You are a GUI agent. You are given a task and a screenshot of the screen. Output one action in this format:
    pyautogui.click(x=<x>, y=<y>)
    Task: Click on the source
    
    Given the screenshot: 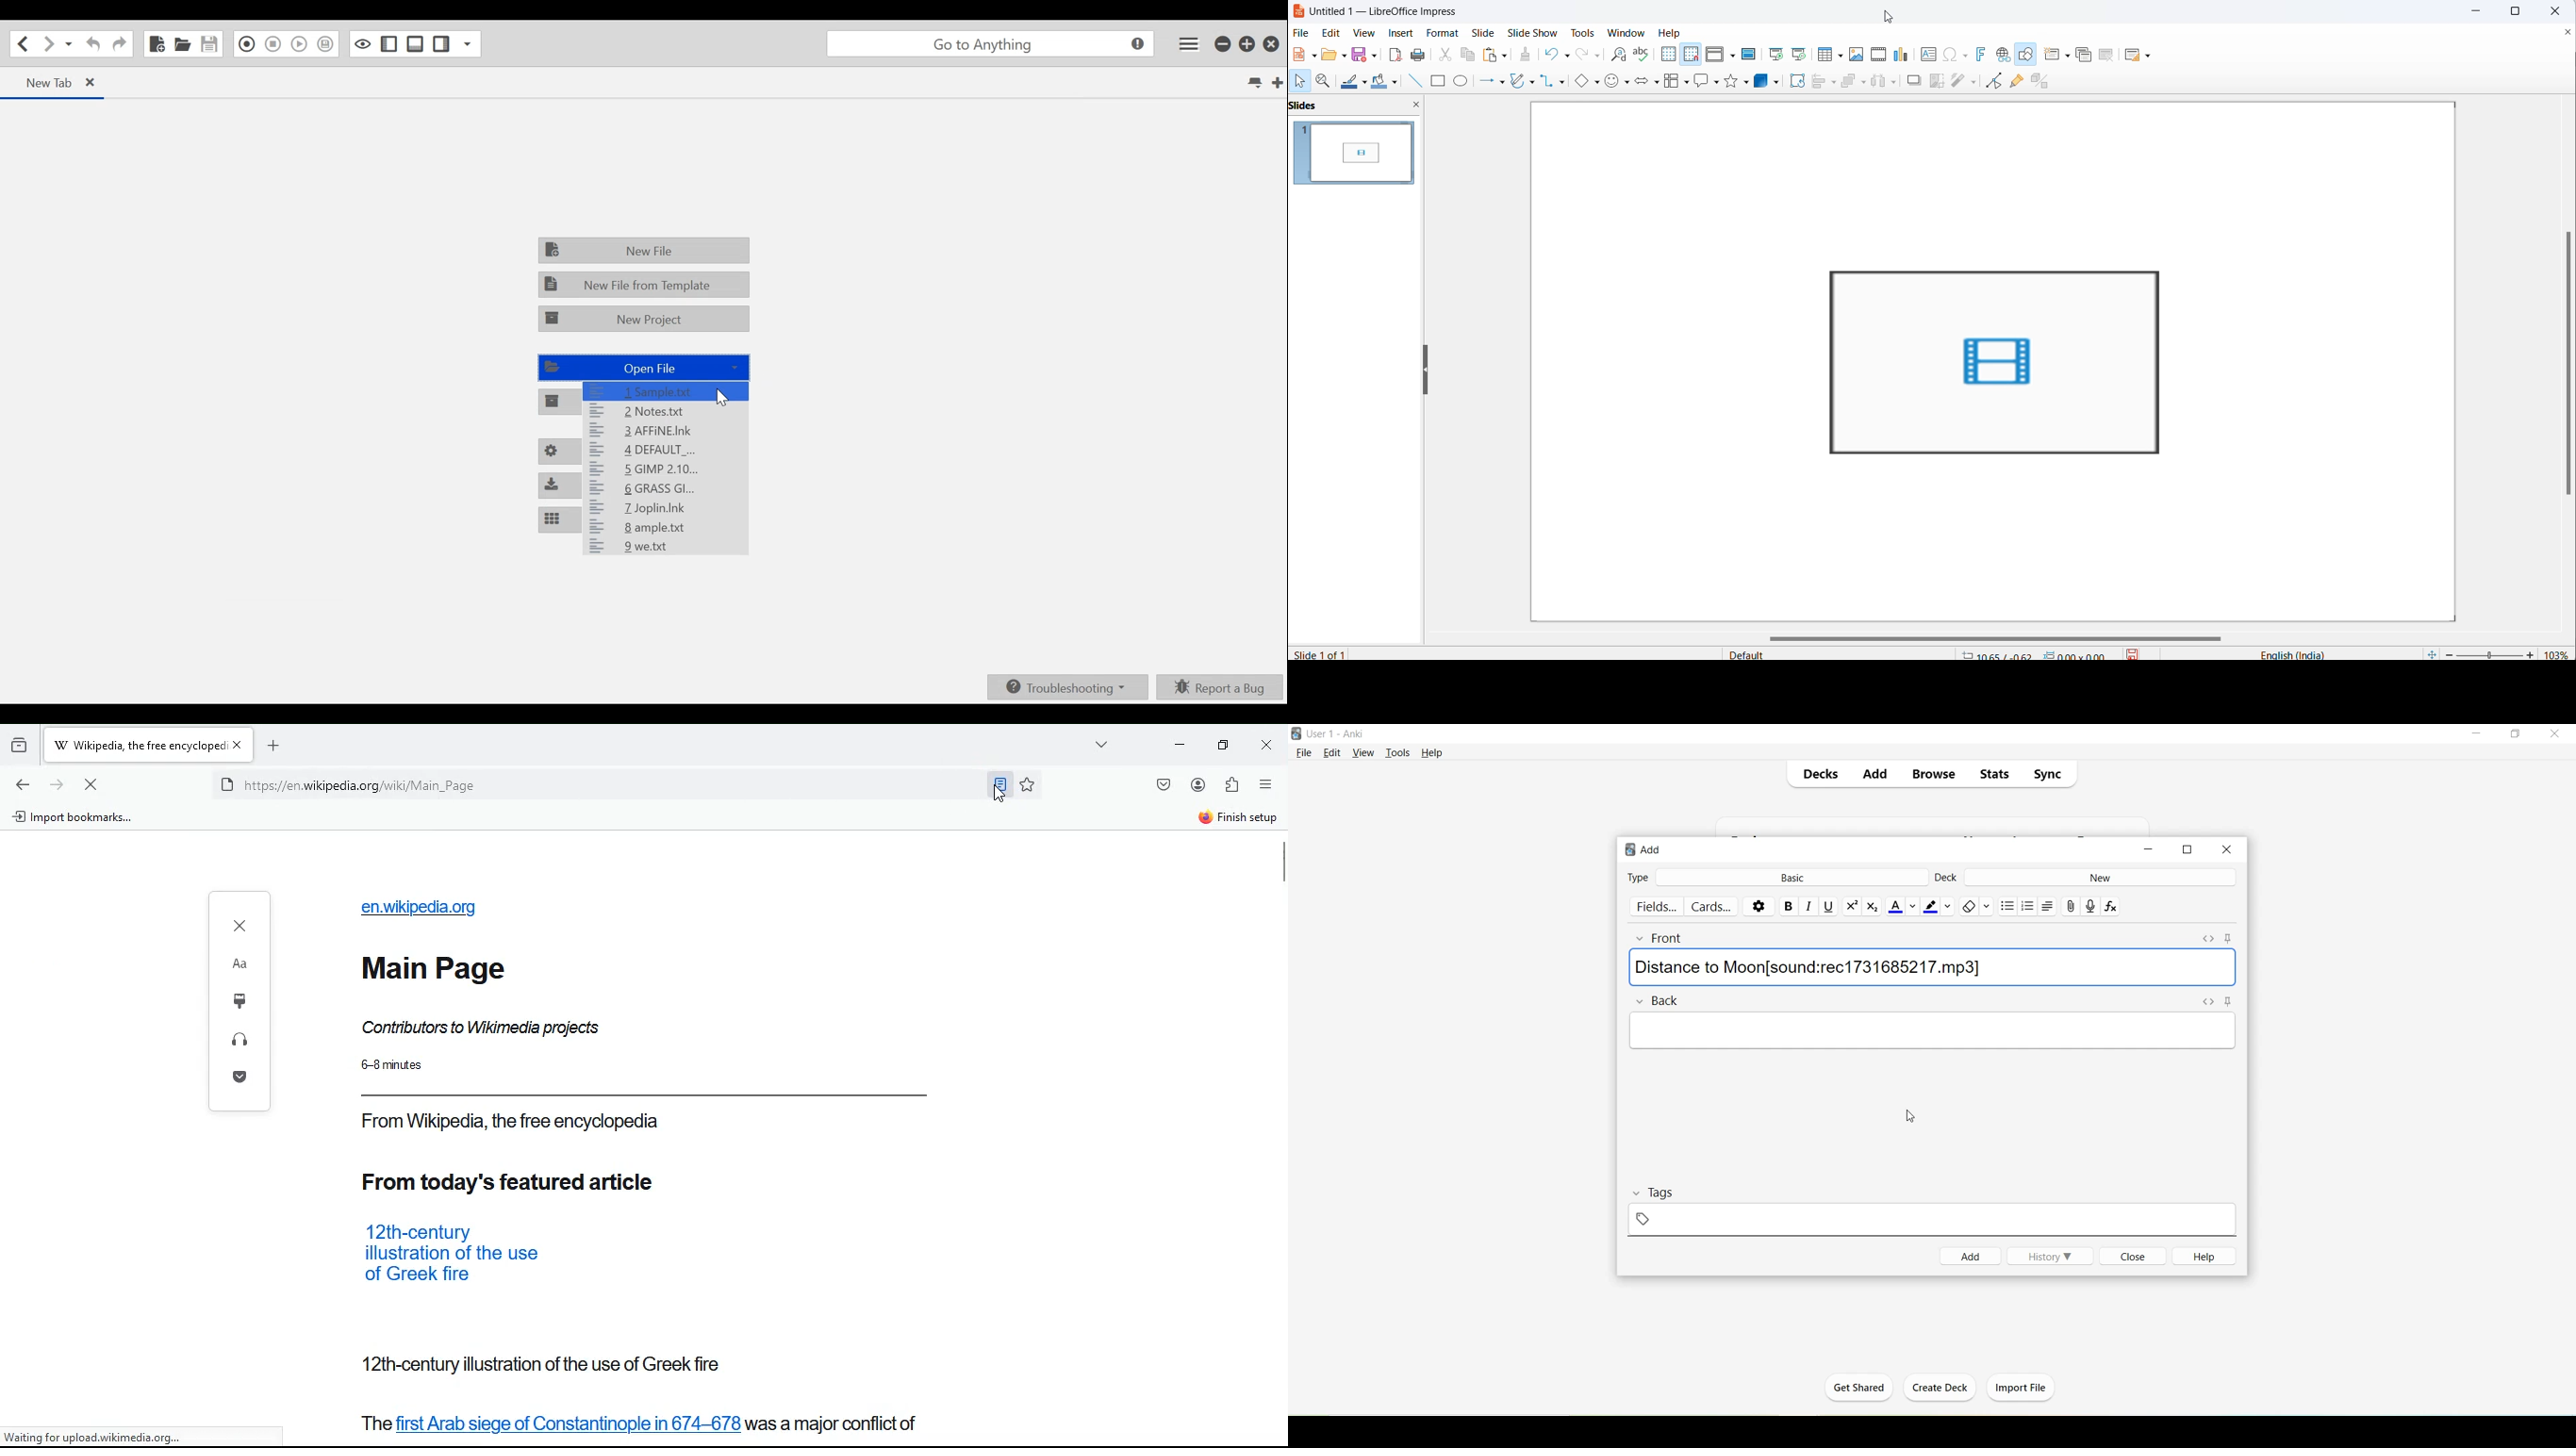 What is the action you would take?
    pyautogui.click(x=521, y=1121)
    